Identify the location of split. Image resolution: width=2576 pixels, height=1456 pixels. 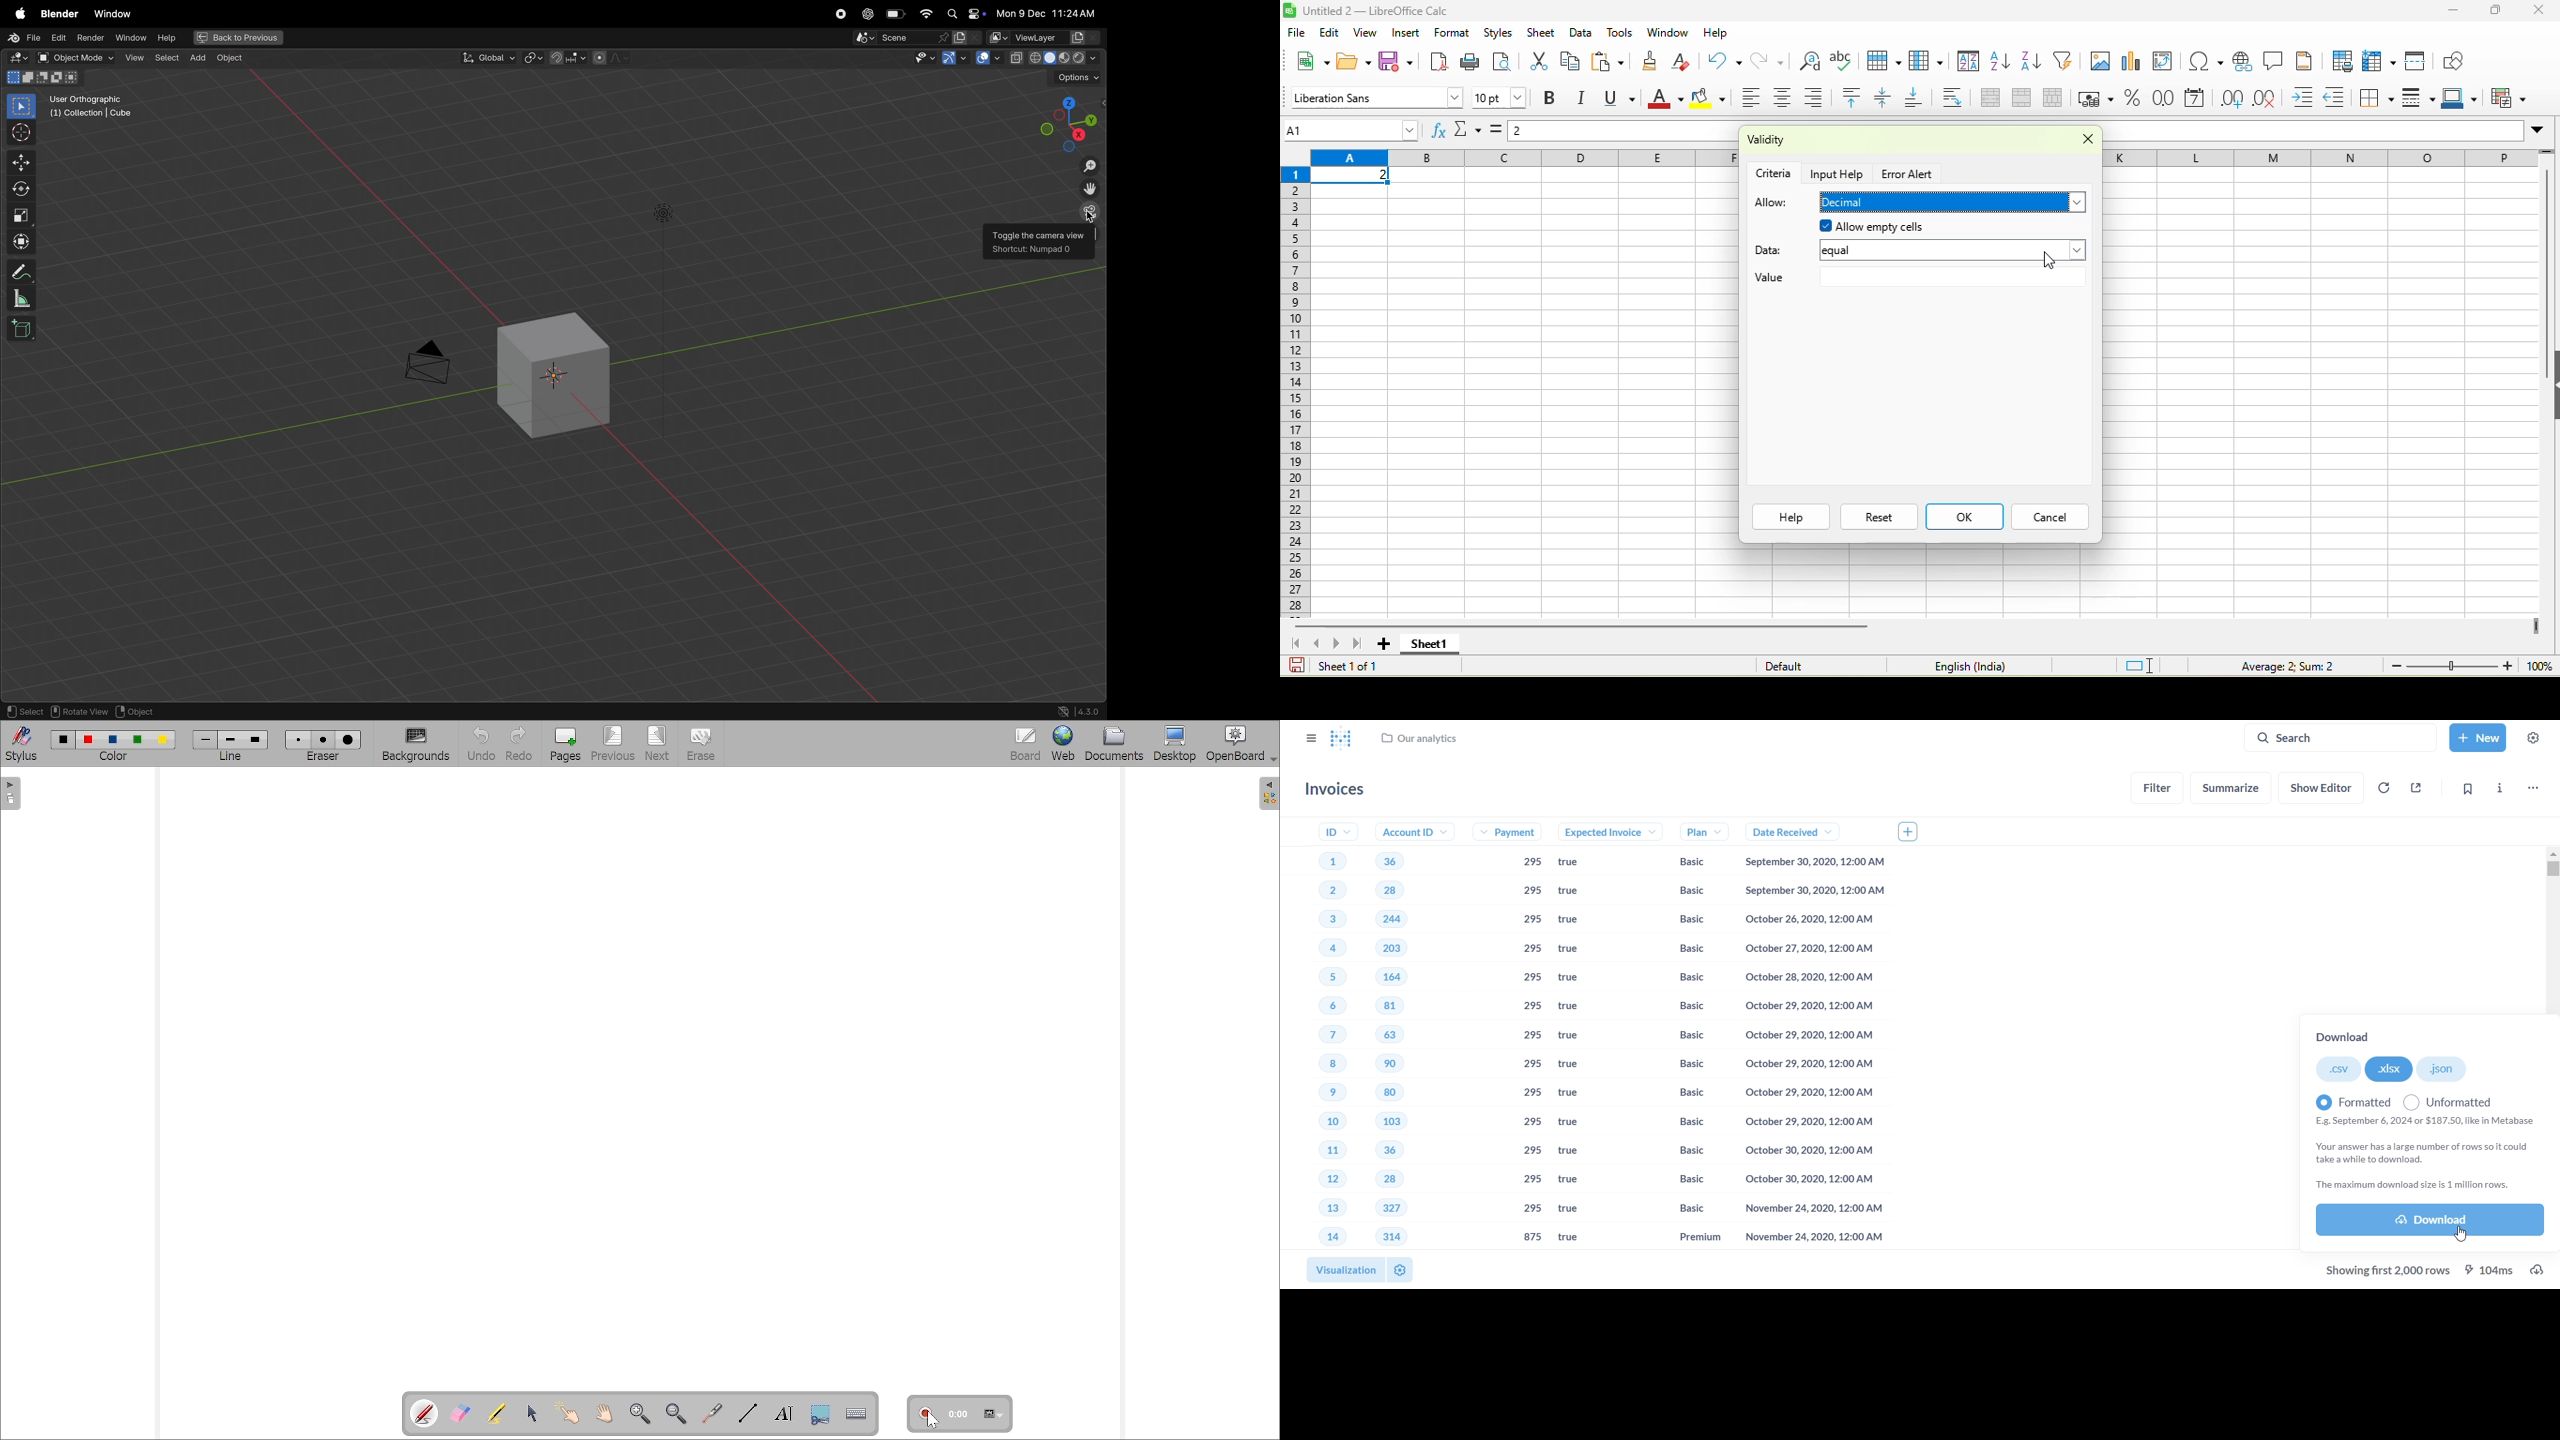
(2057, 99).